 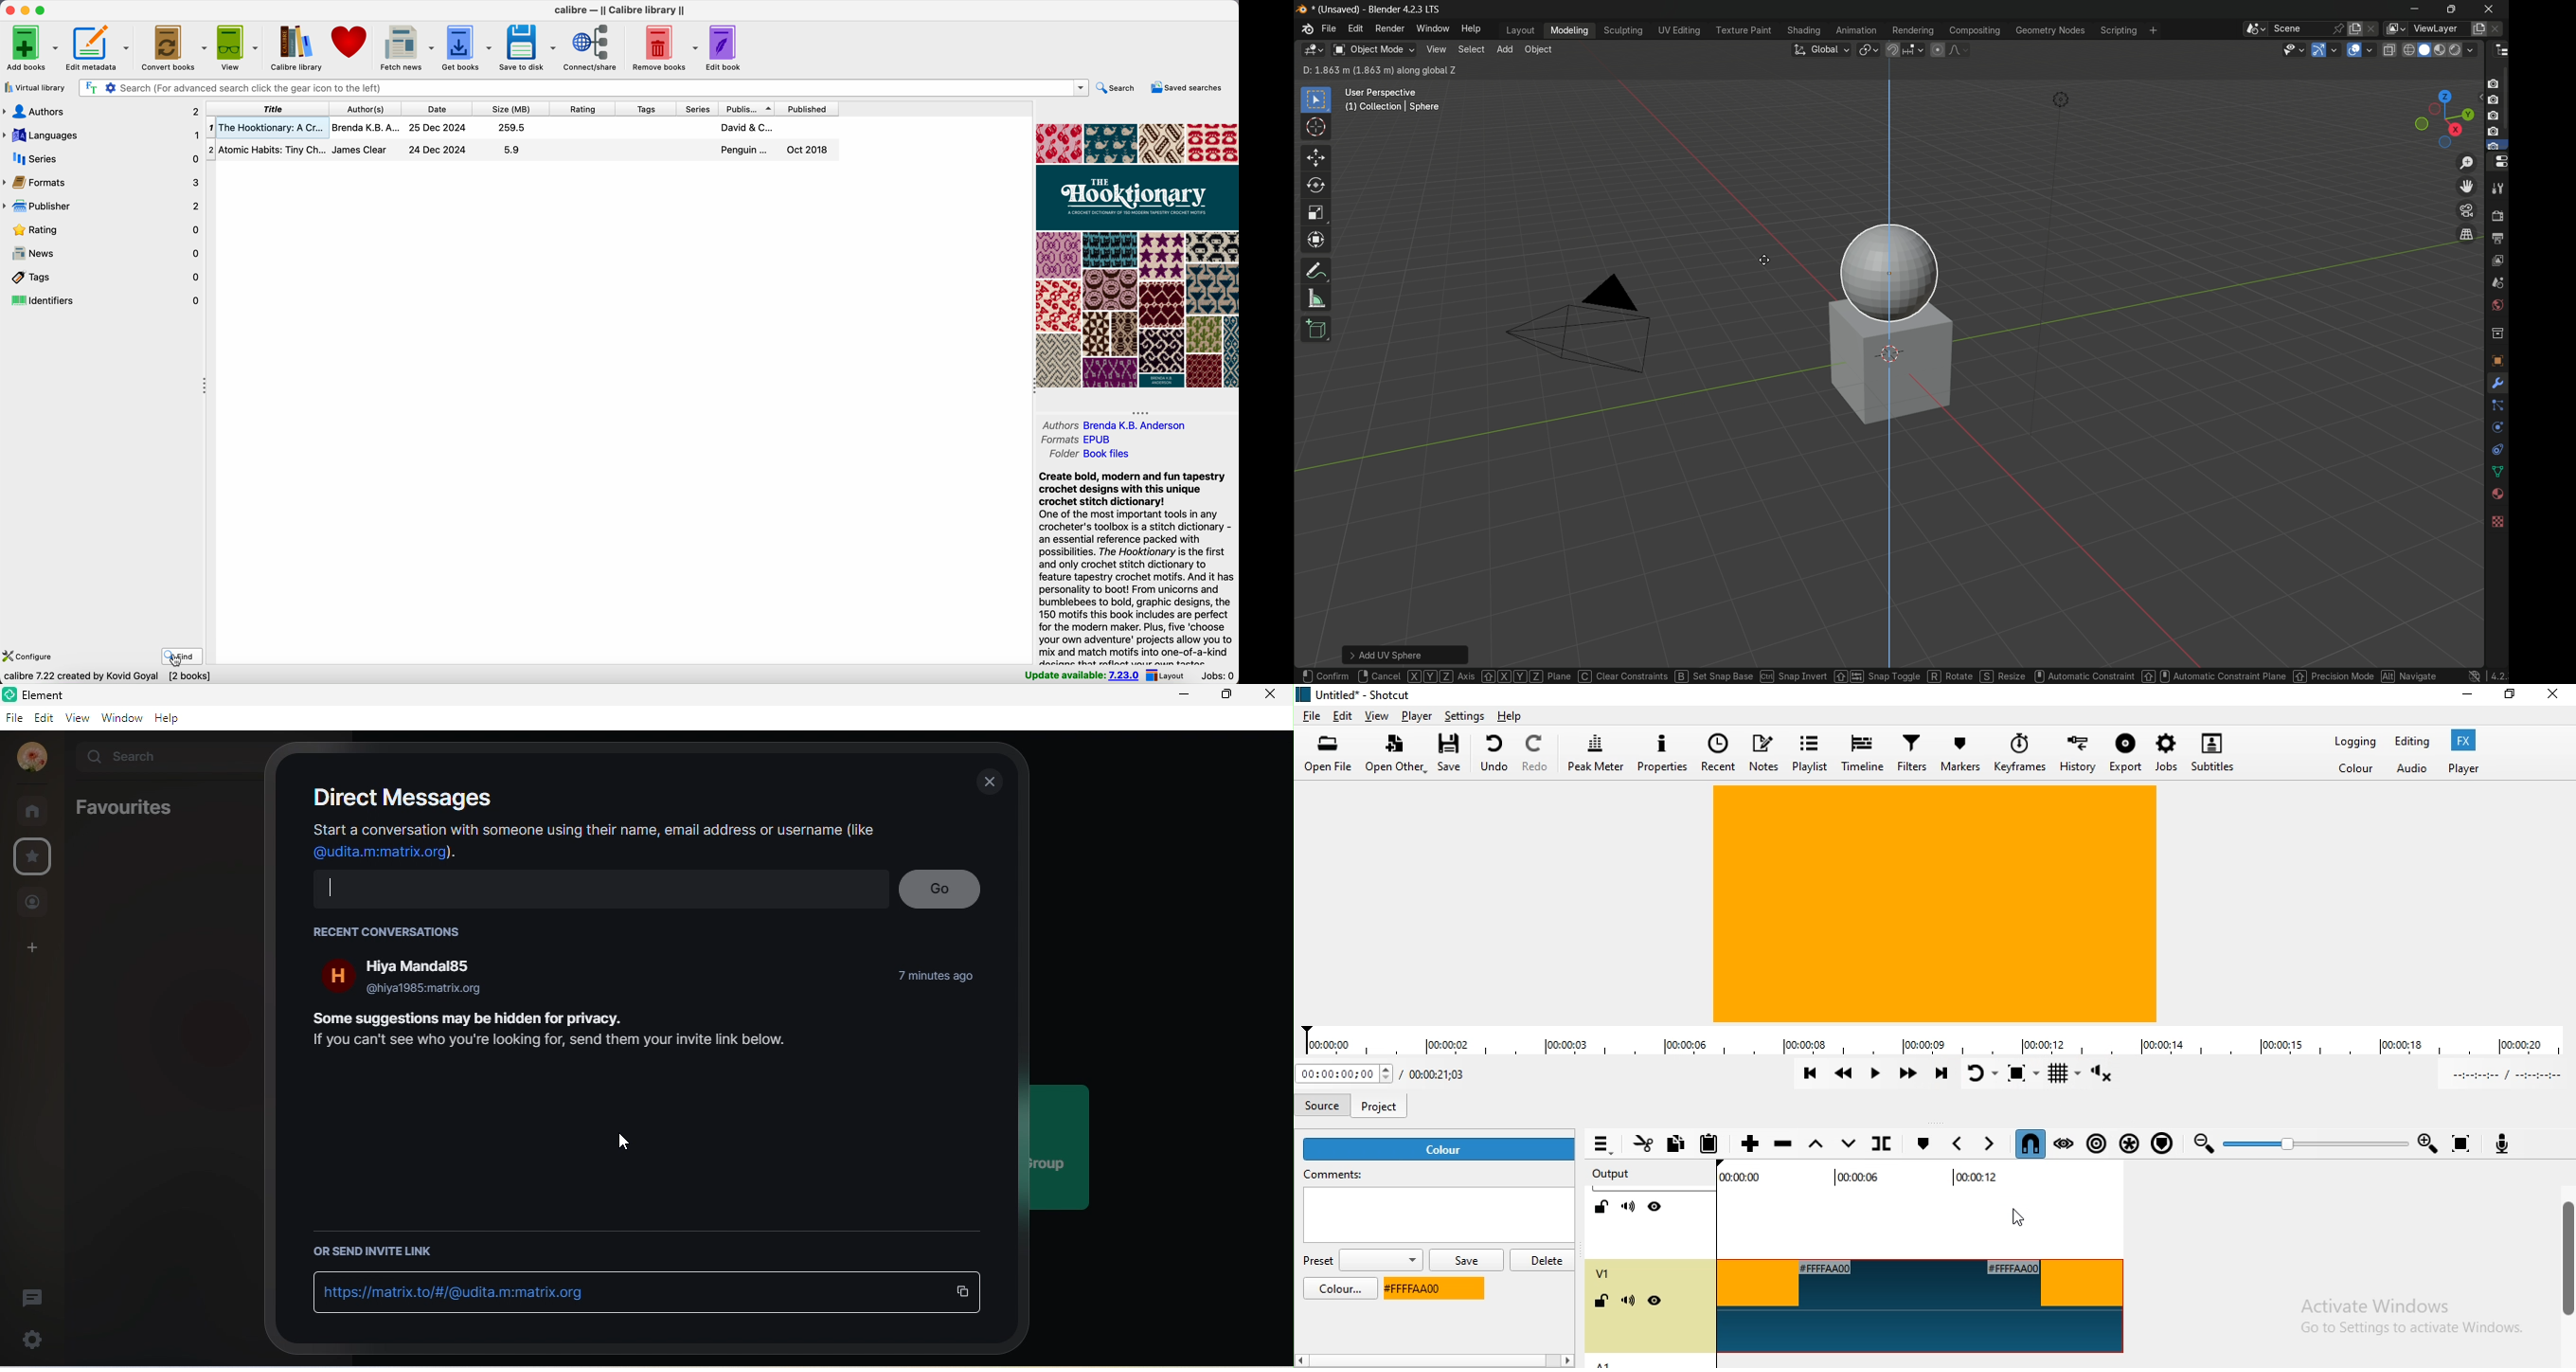 I want to click on folder, so click(x=1088, y=455).